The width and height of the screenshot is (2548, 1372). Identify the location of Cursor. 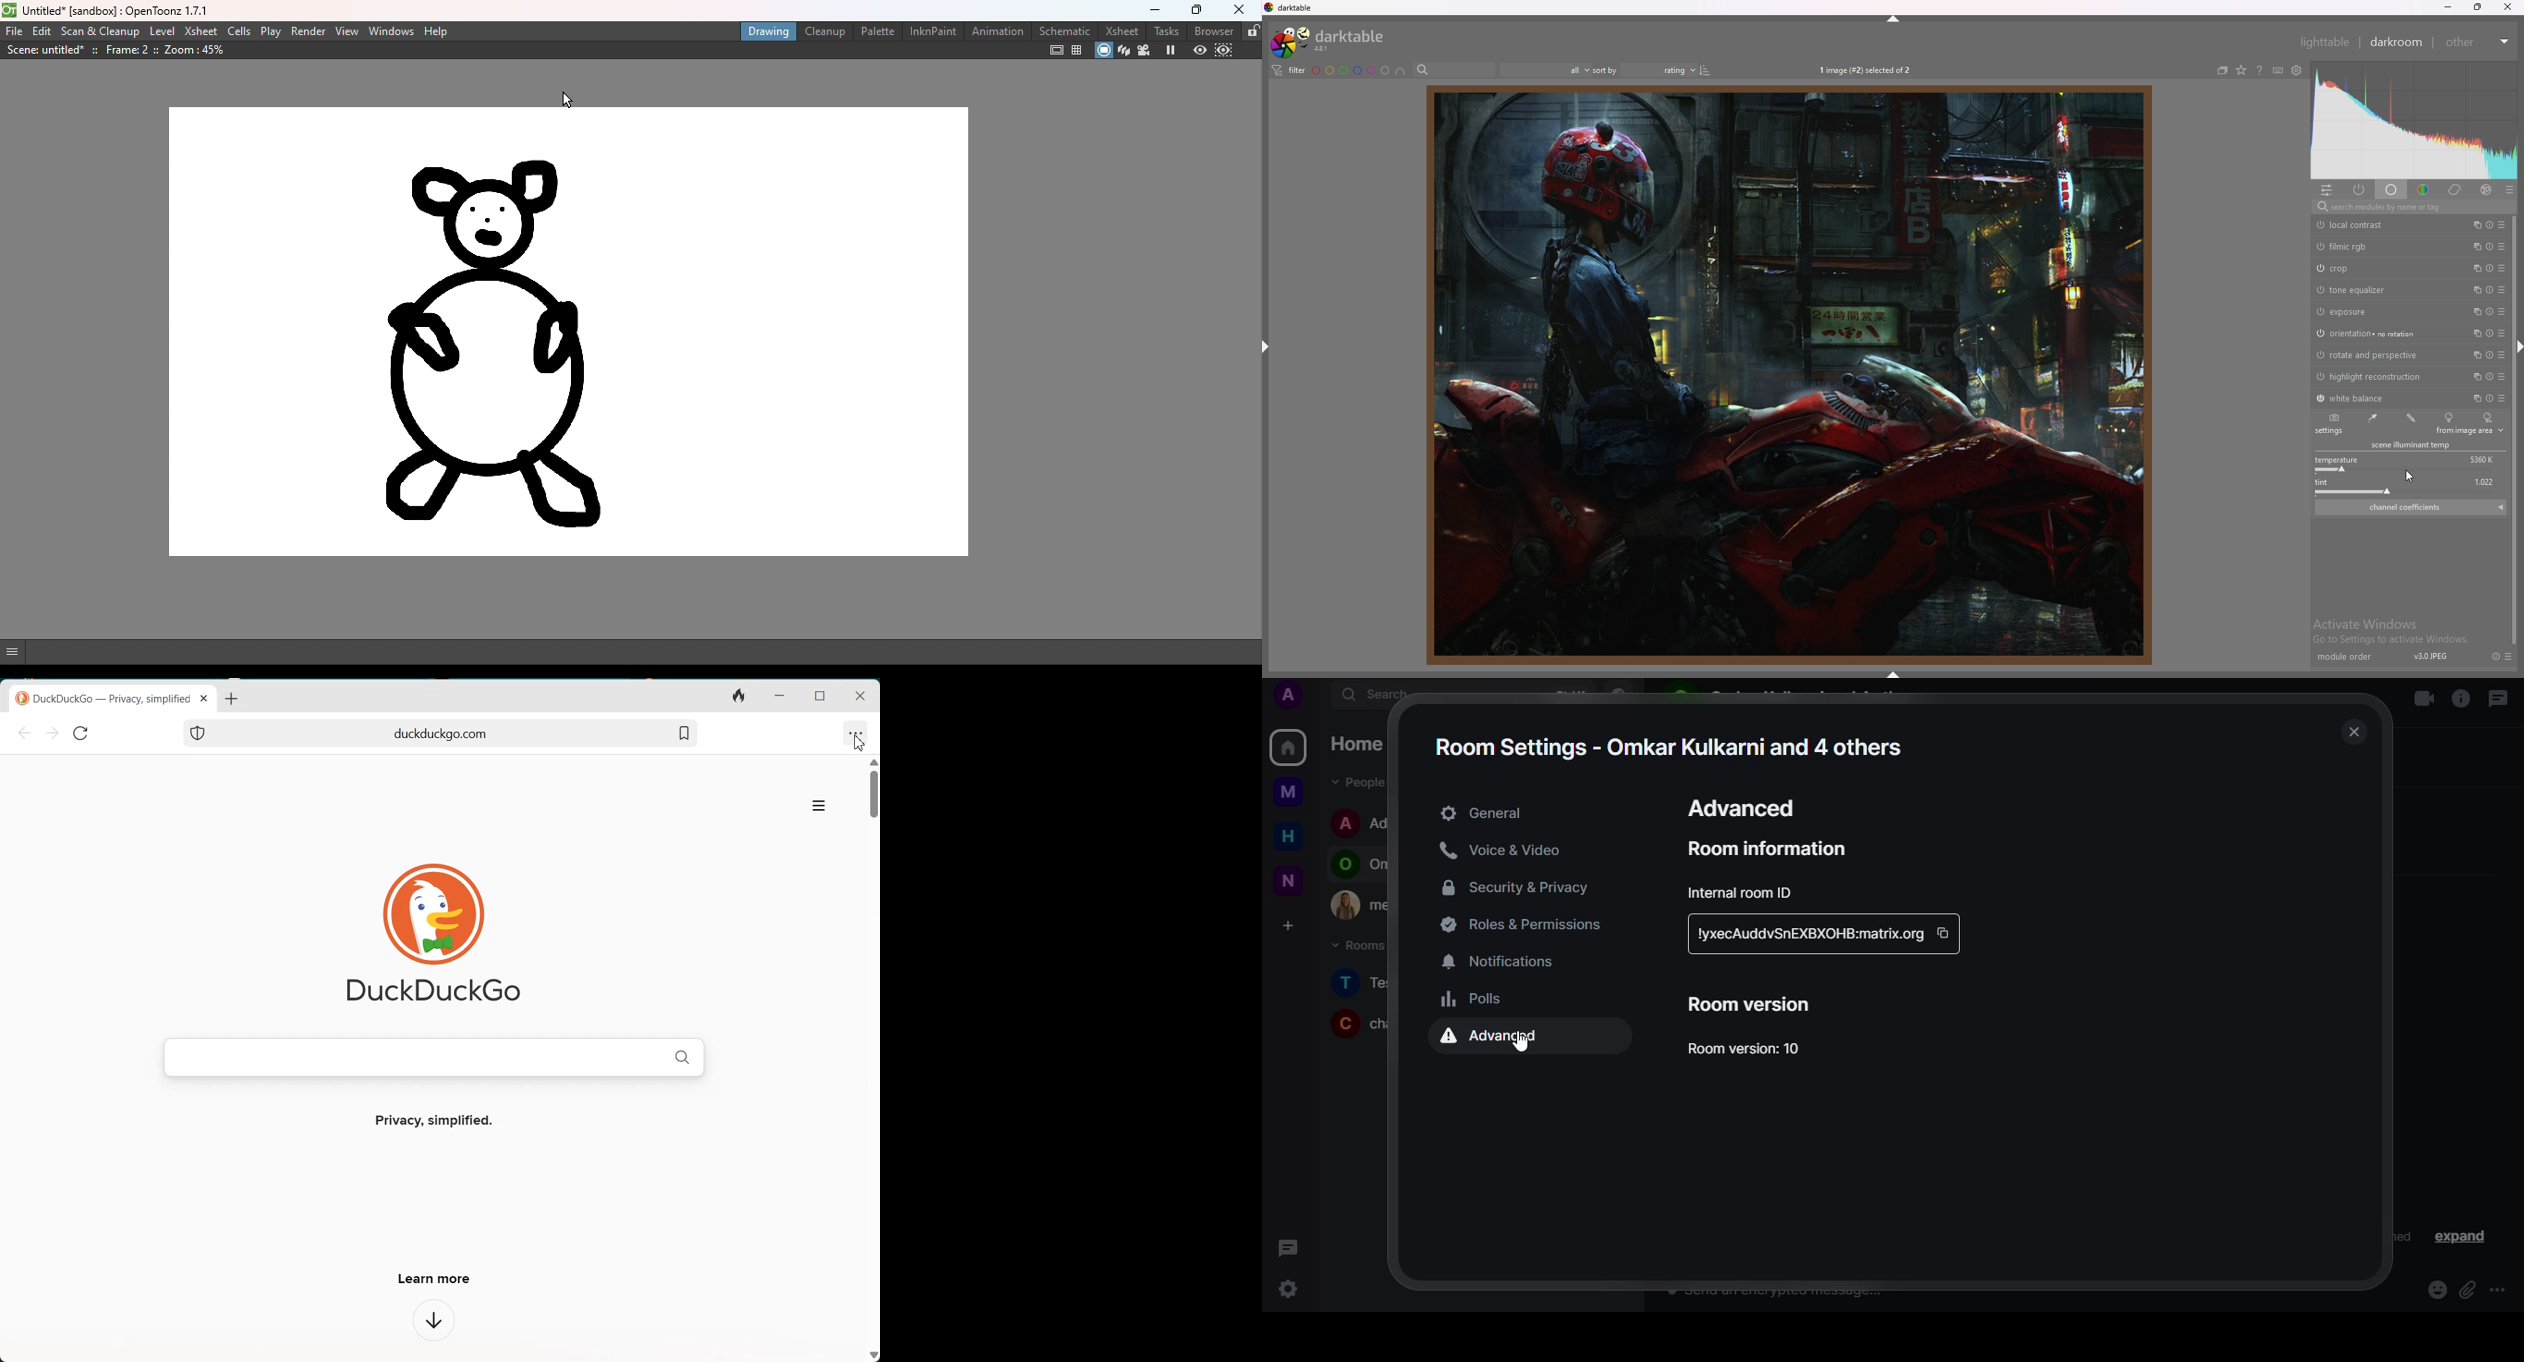
(859, 743).